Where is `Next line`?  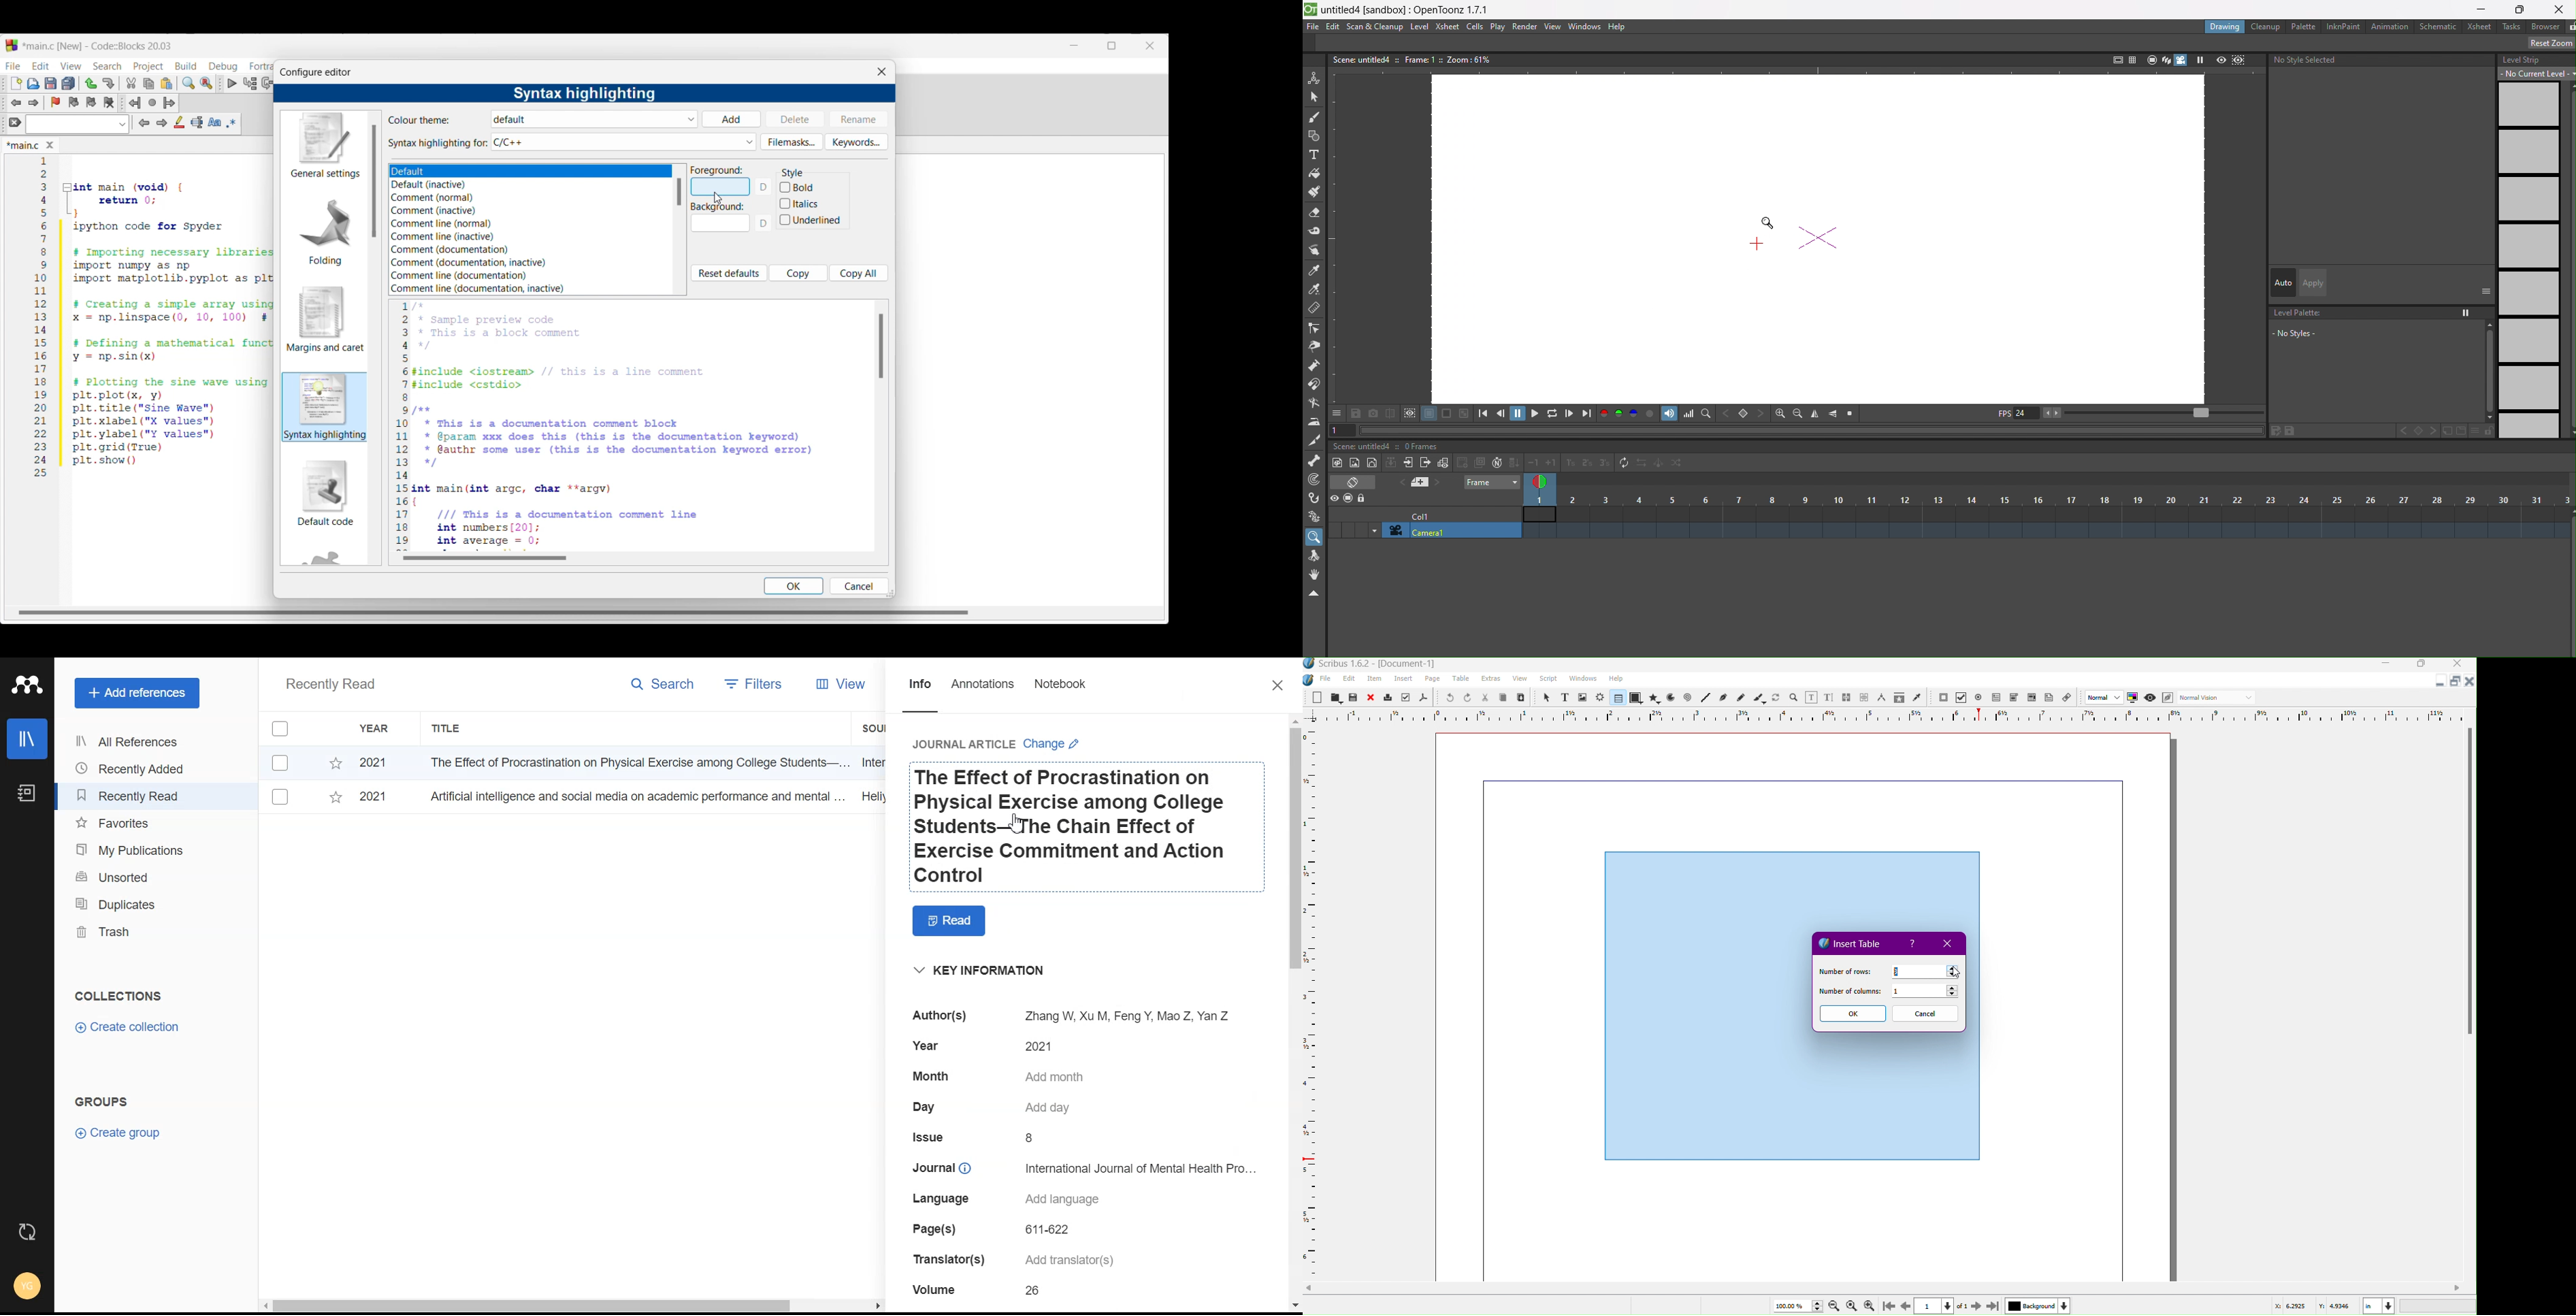
Next line is located at coordinates (268, 83).